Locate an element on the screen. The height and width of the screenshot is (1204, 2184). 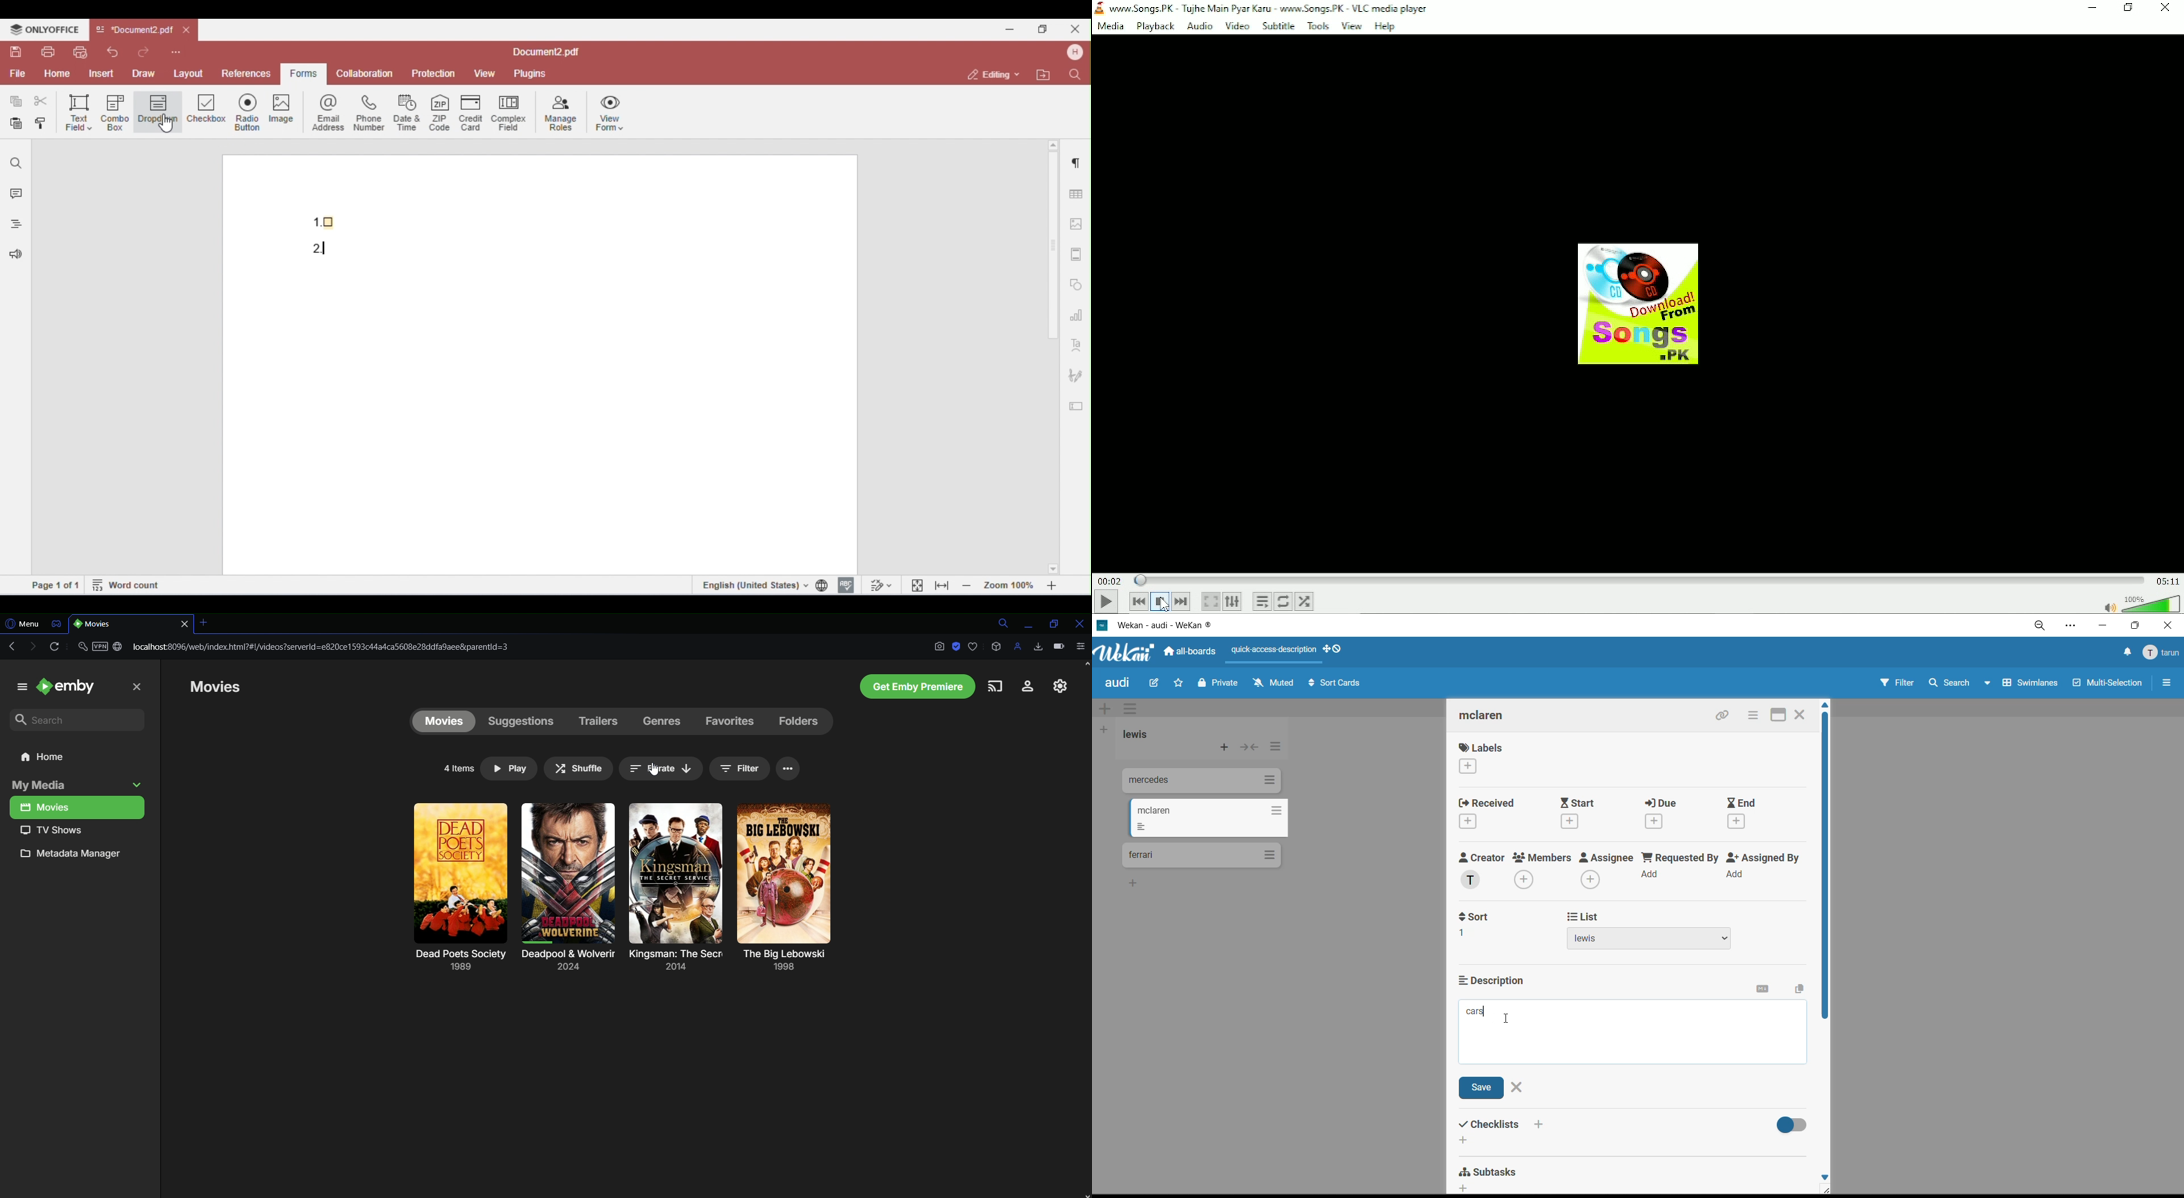
recieved is located at coordinates (1491, 813).